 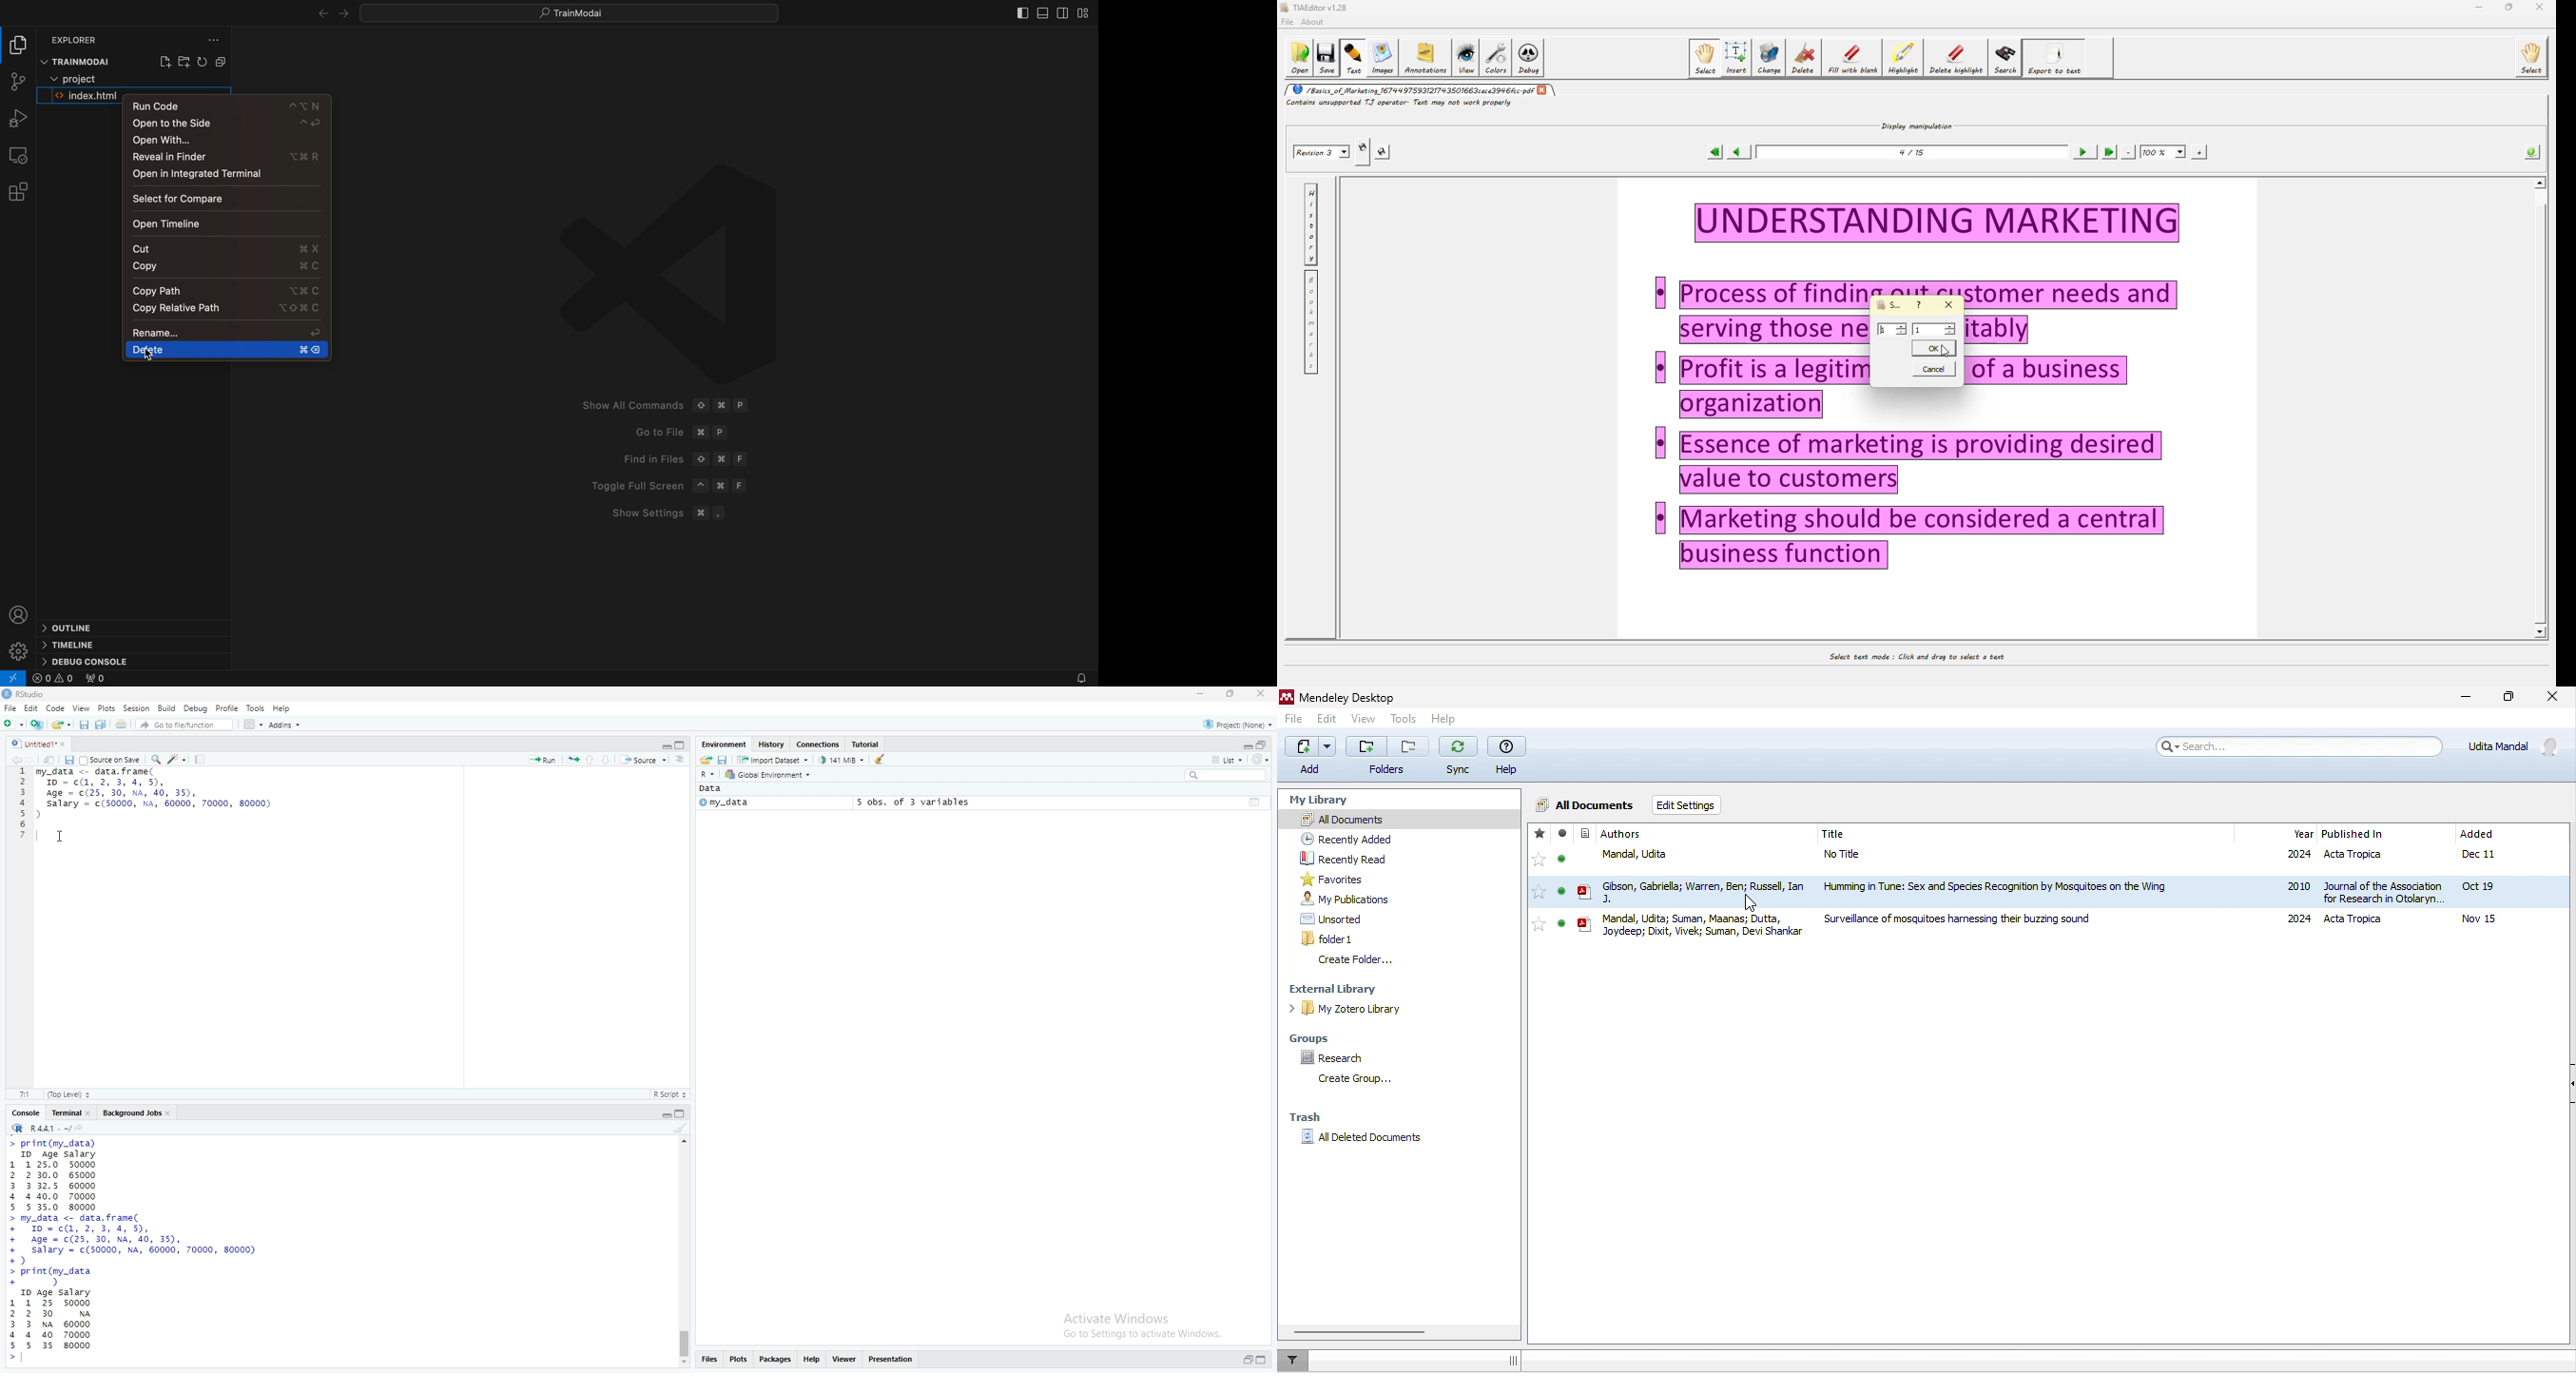 What do you see at coordinates (709, 1360) in the screenshot?
I see `files` at bounding box center [709, 1360].